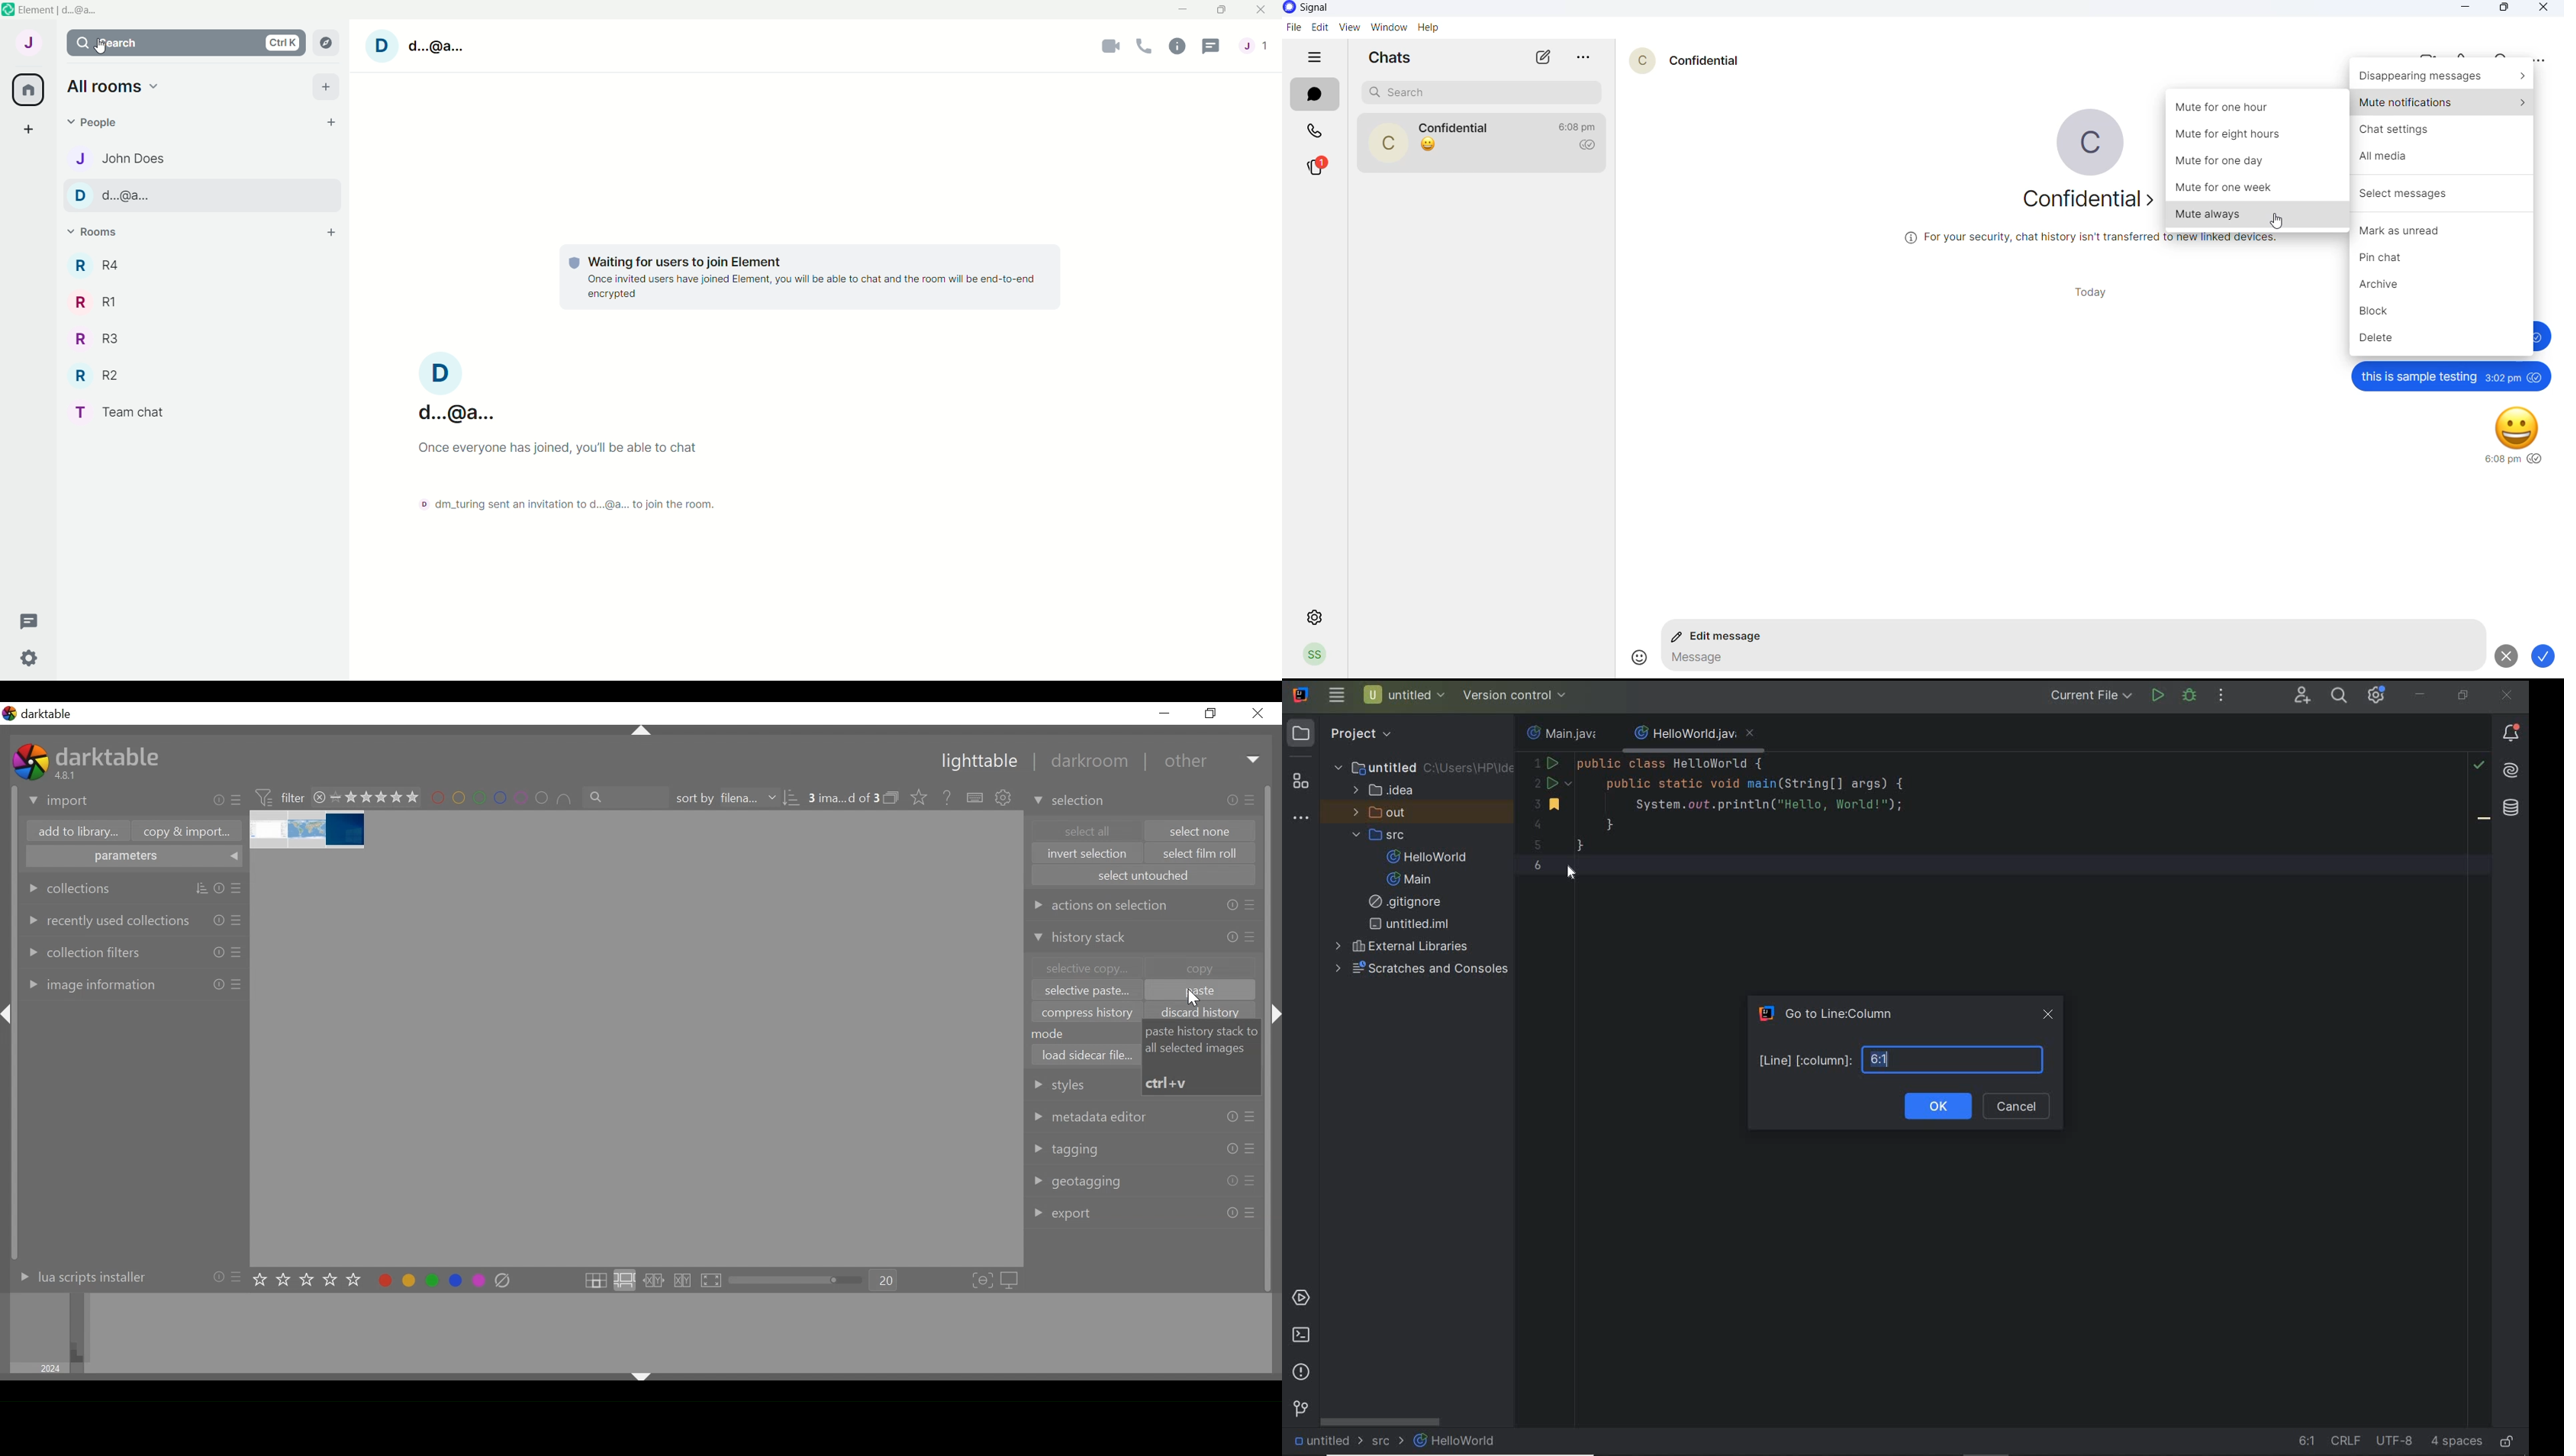  Describe the element at coordinates (106, 920) in the screenshot. I see `recently used collections` at that location.